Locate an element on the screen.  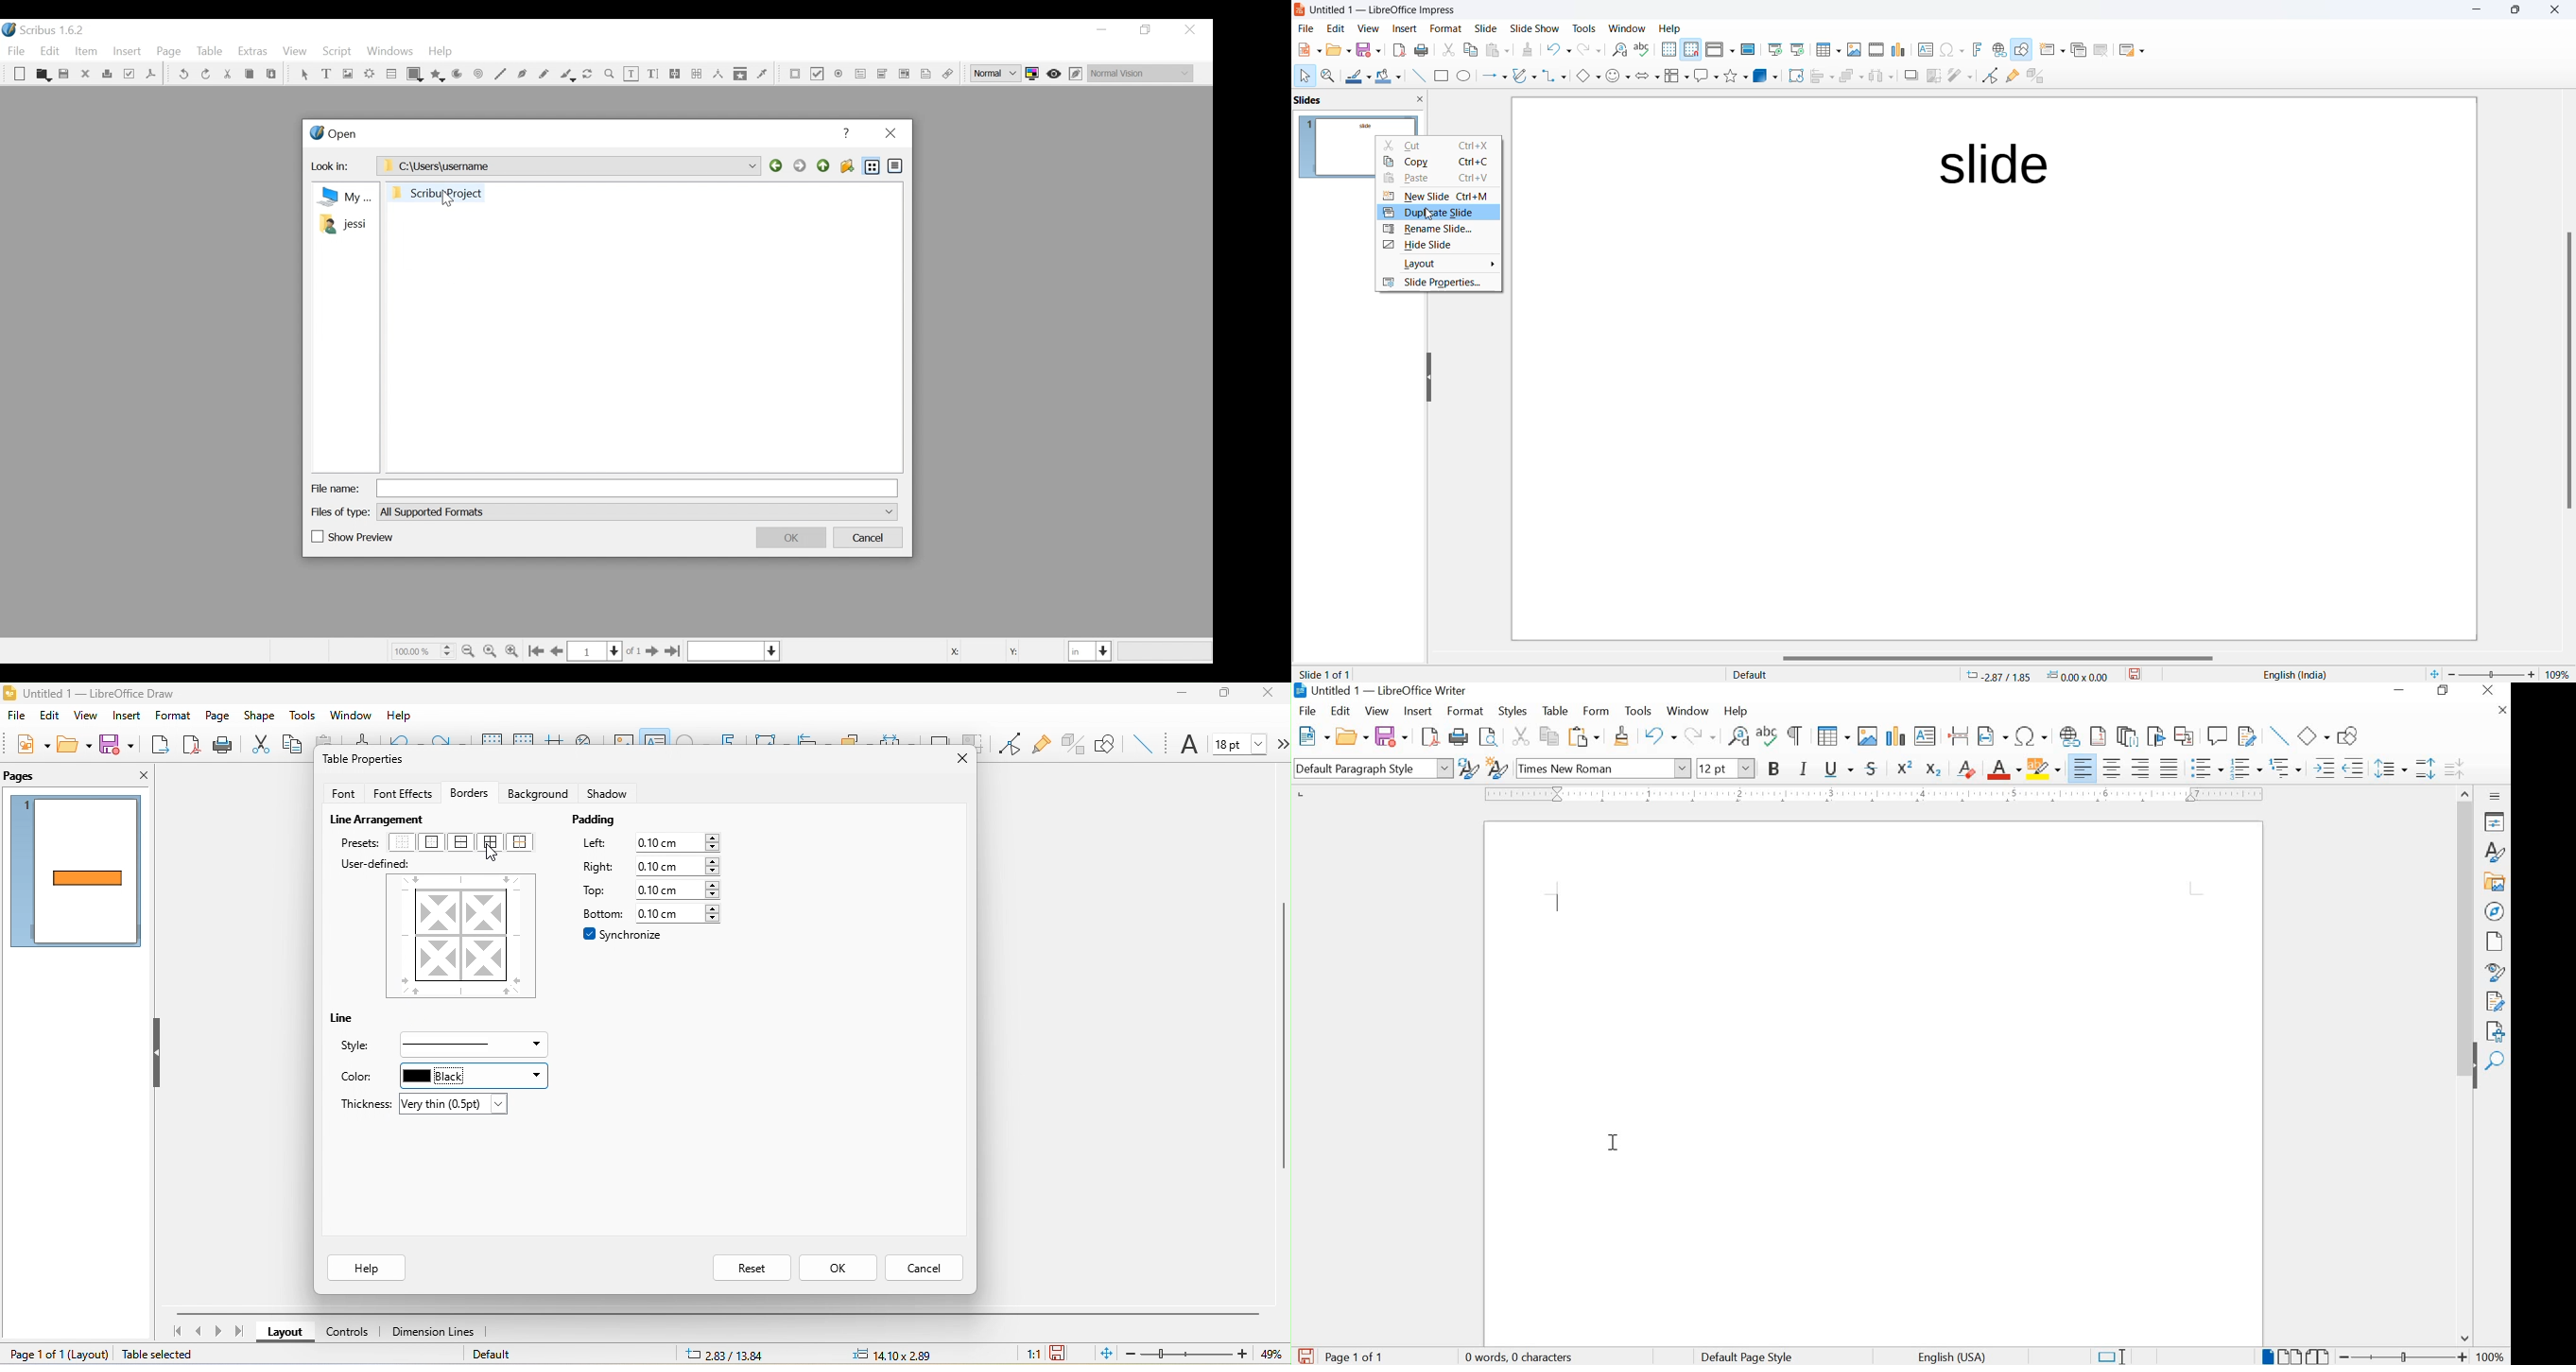
font effects is located at coordinates (403, 790).